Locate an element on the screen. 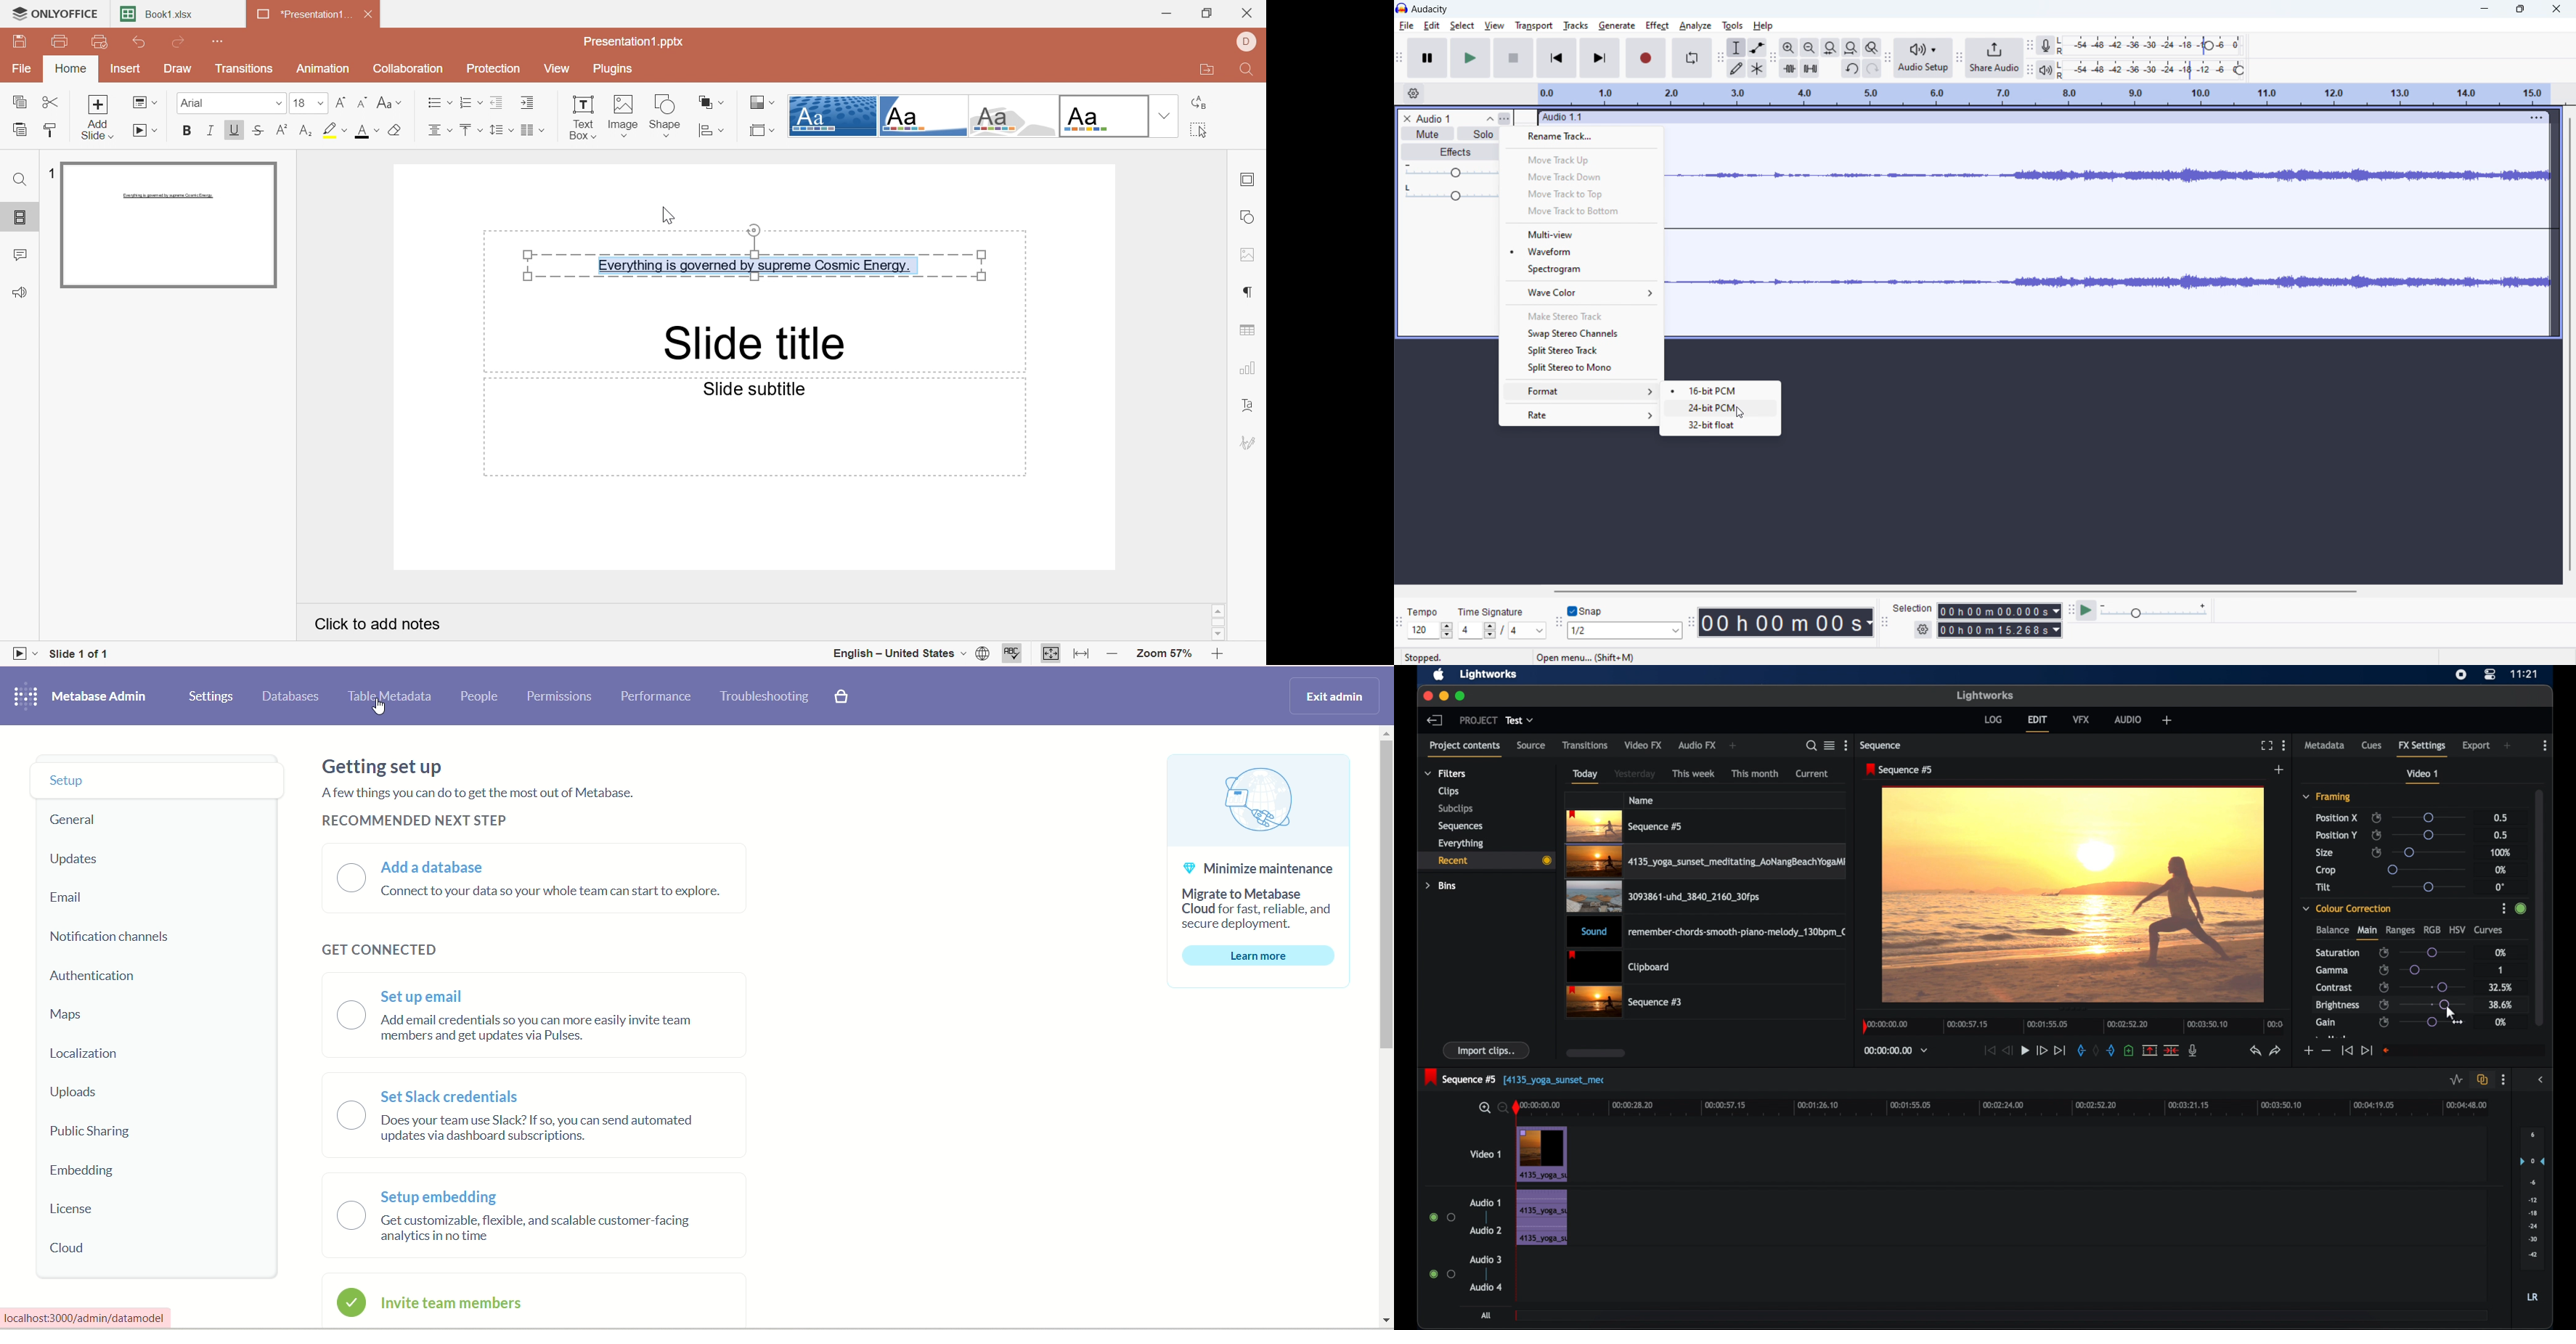 Image resolution: width=2576 pixels, height=1344 pixels. Time Signature is located at coordinates (1494, 609).